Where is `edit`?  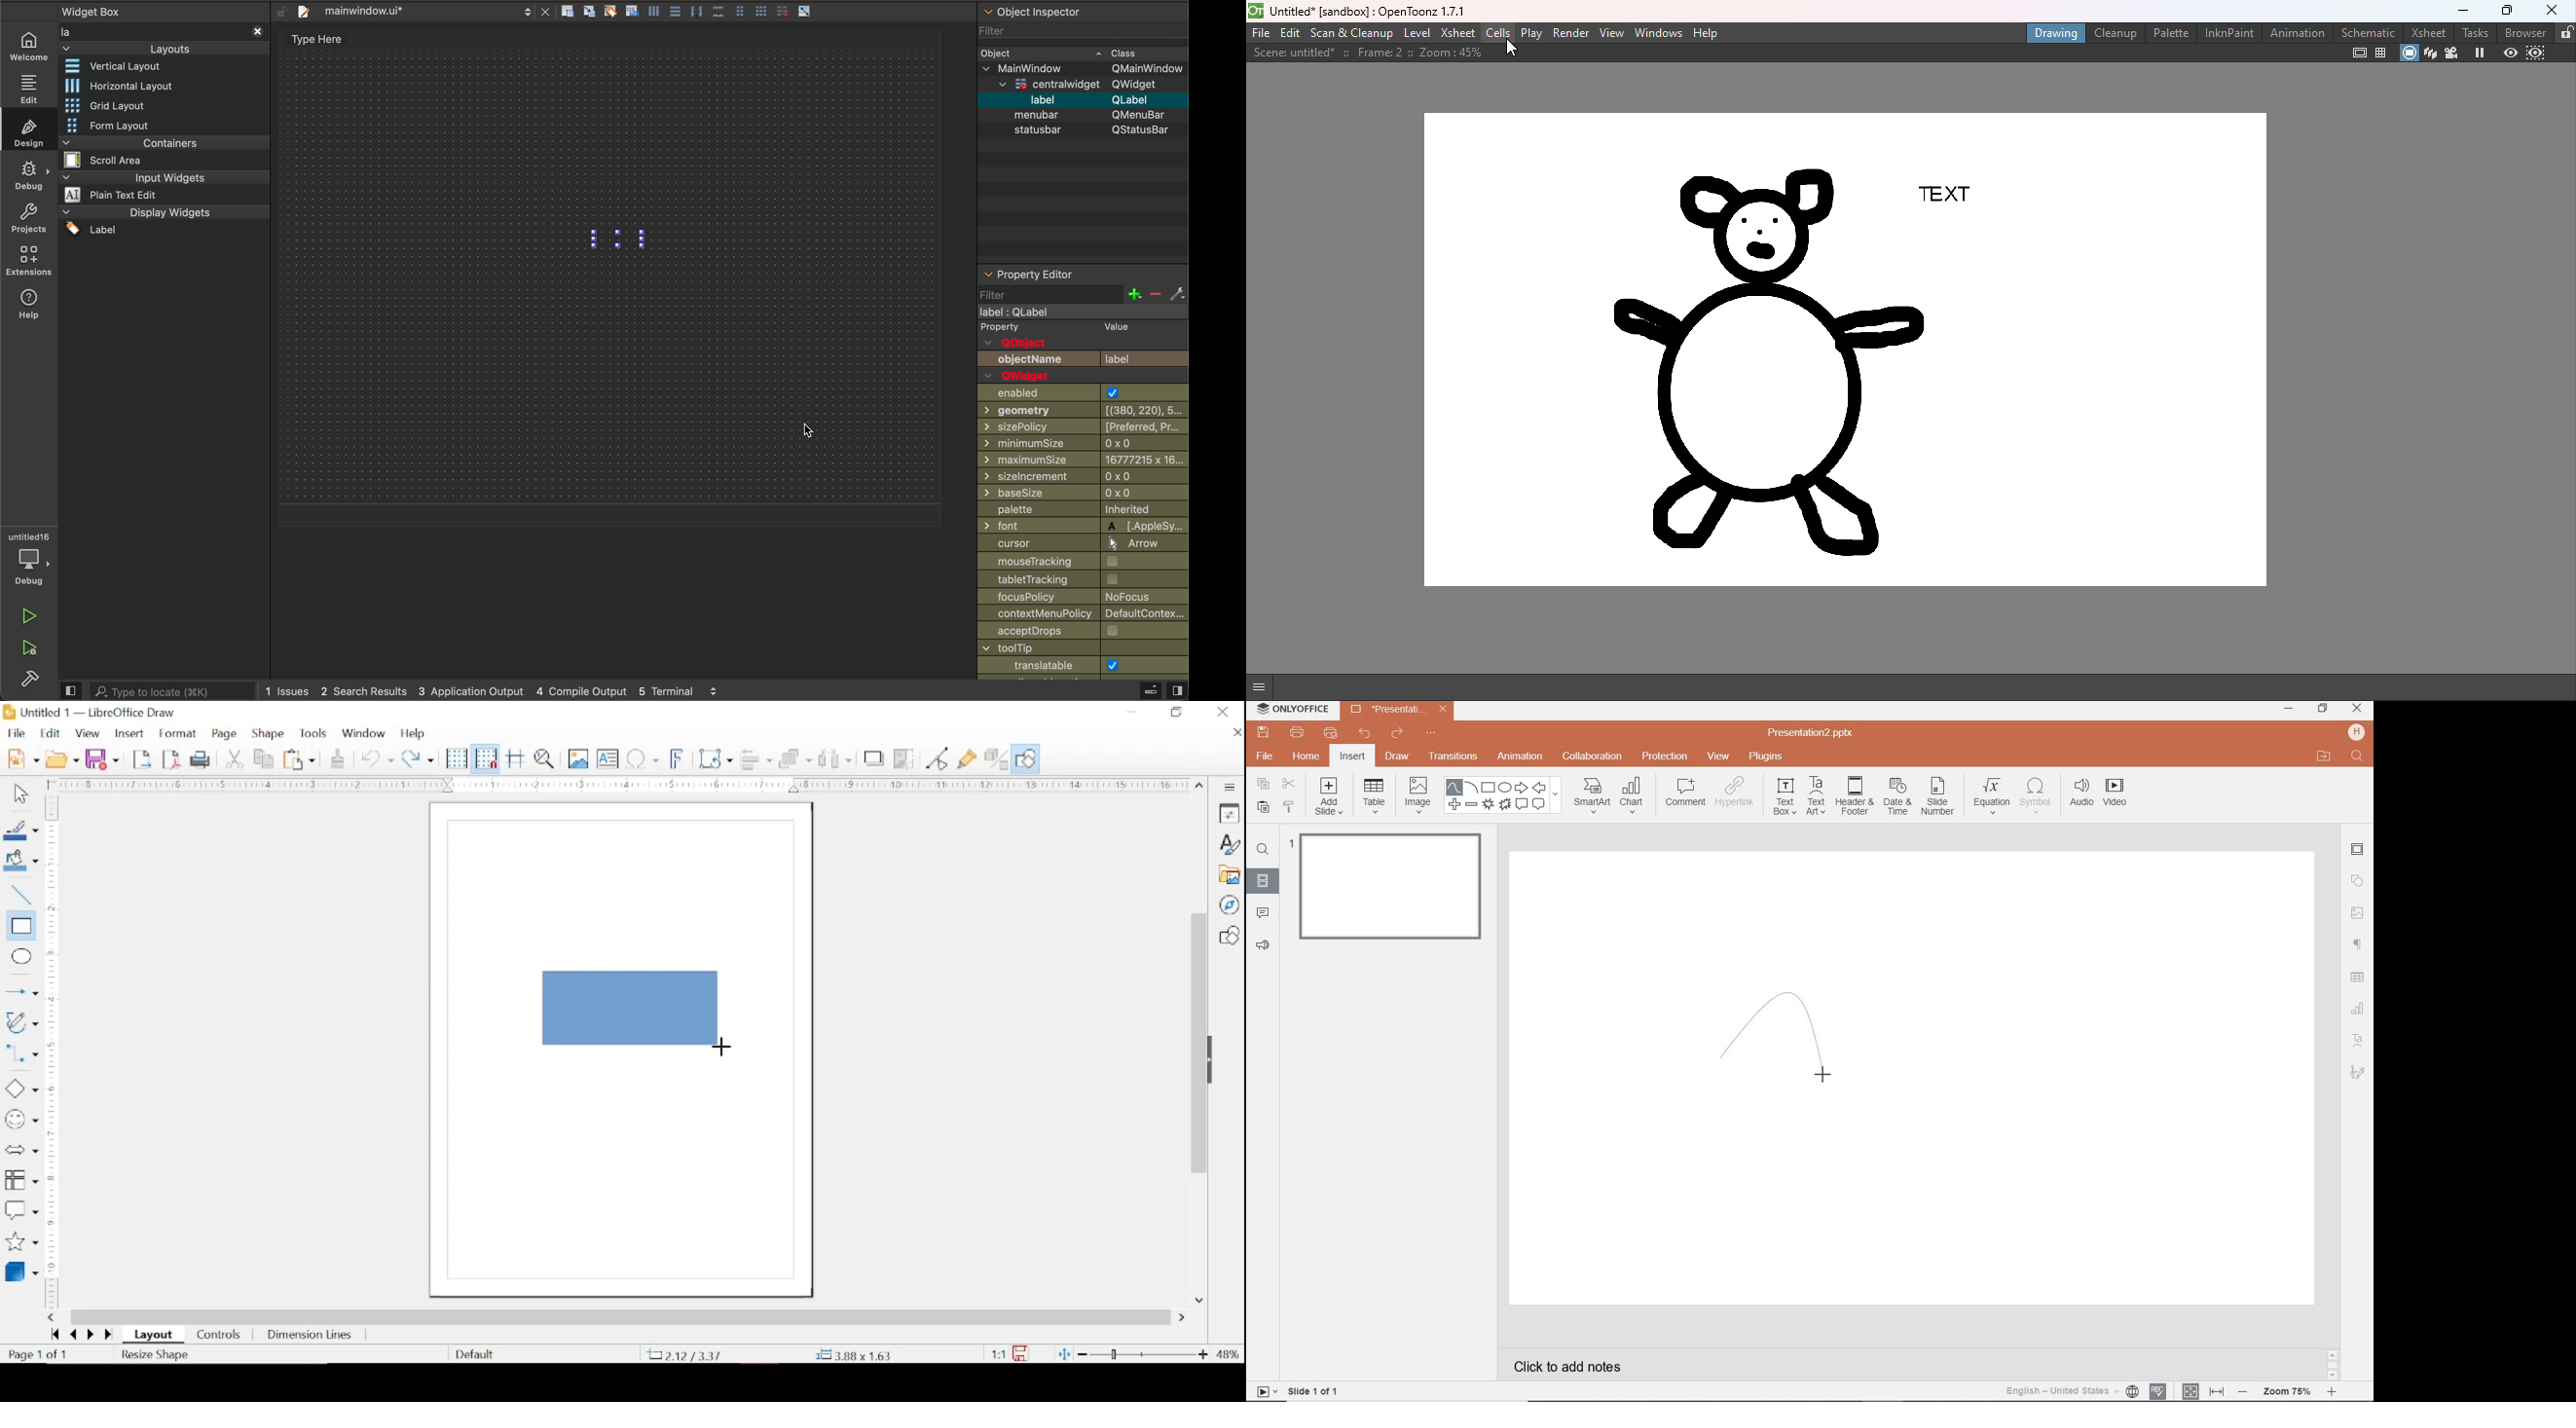
edit is located at coordinates (28, 88).